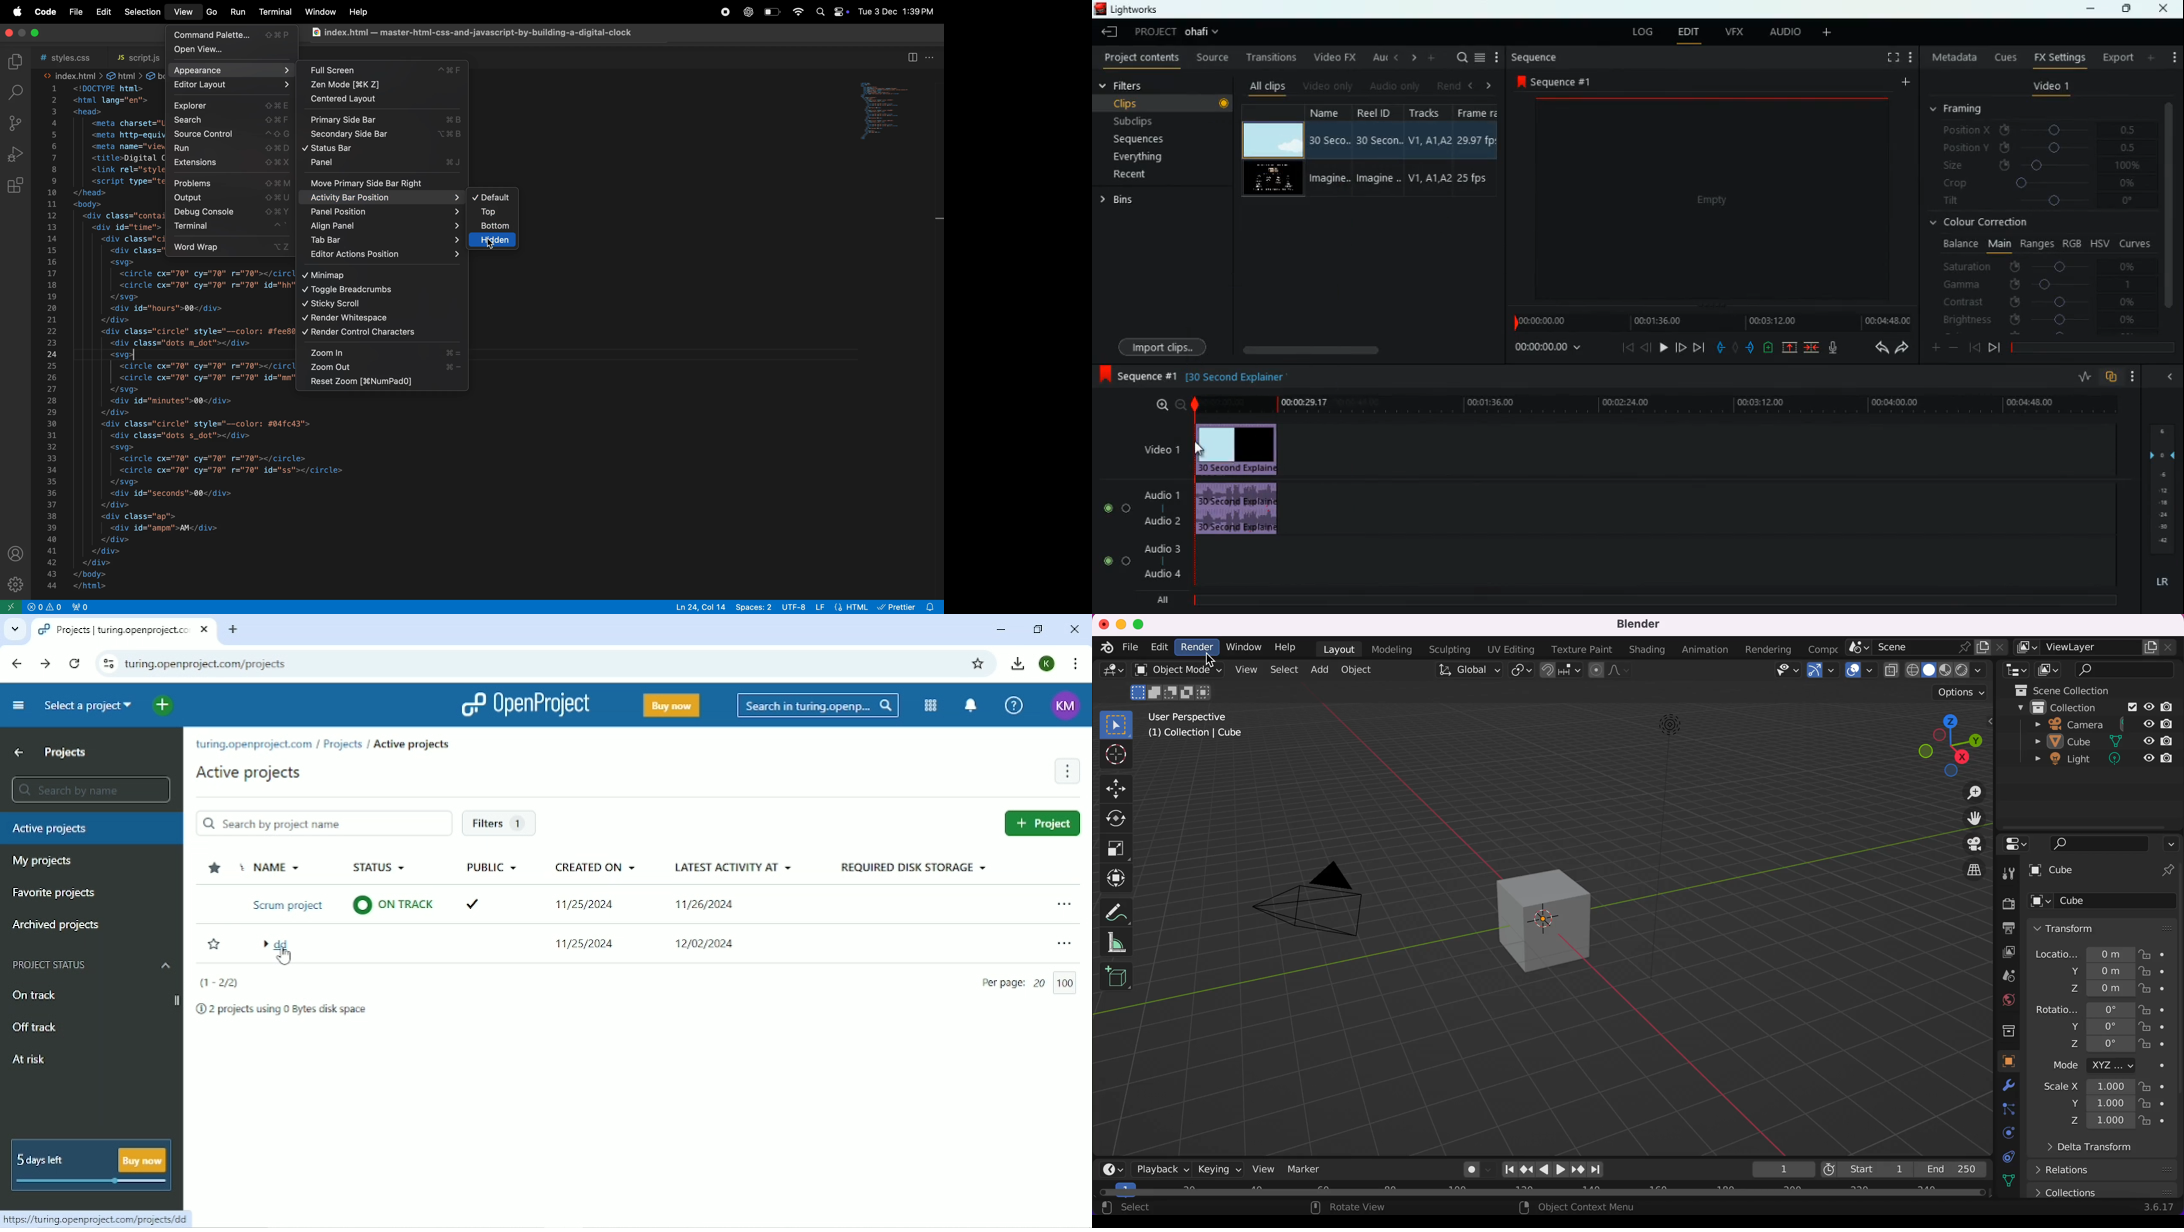 This screenshot has width=2184, height=1232. I want to click on Off track, so click(35, 1028).